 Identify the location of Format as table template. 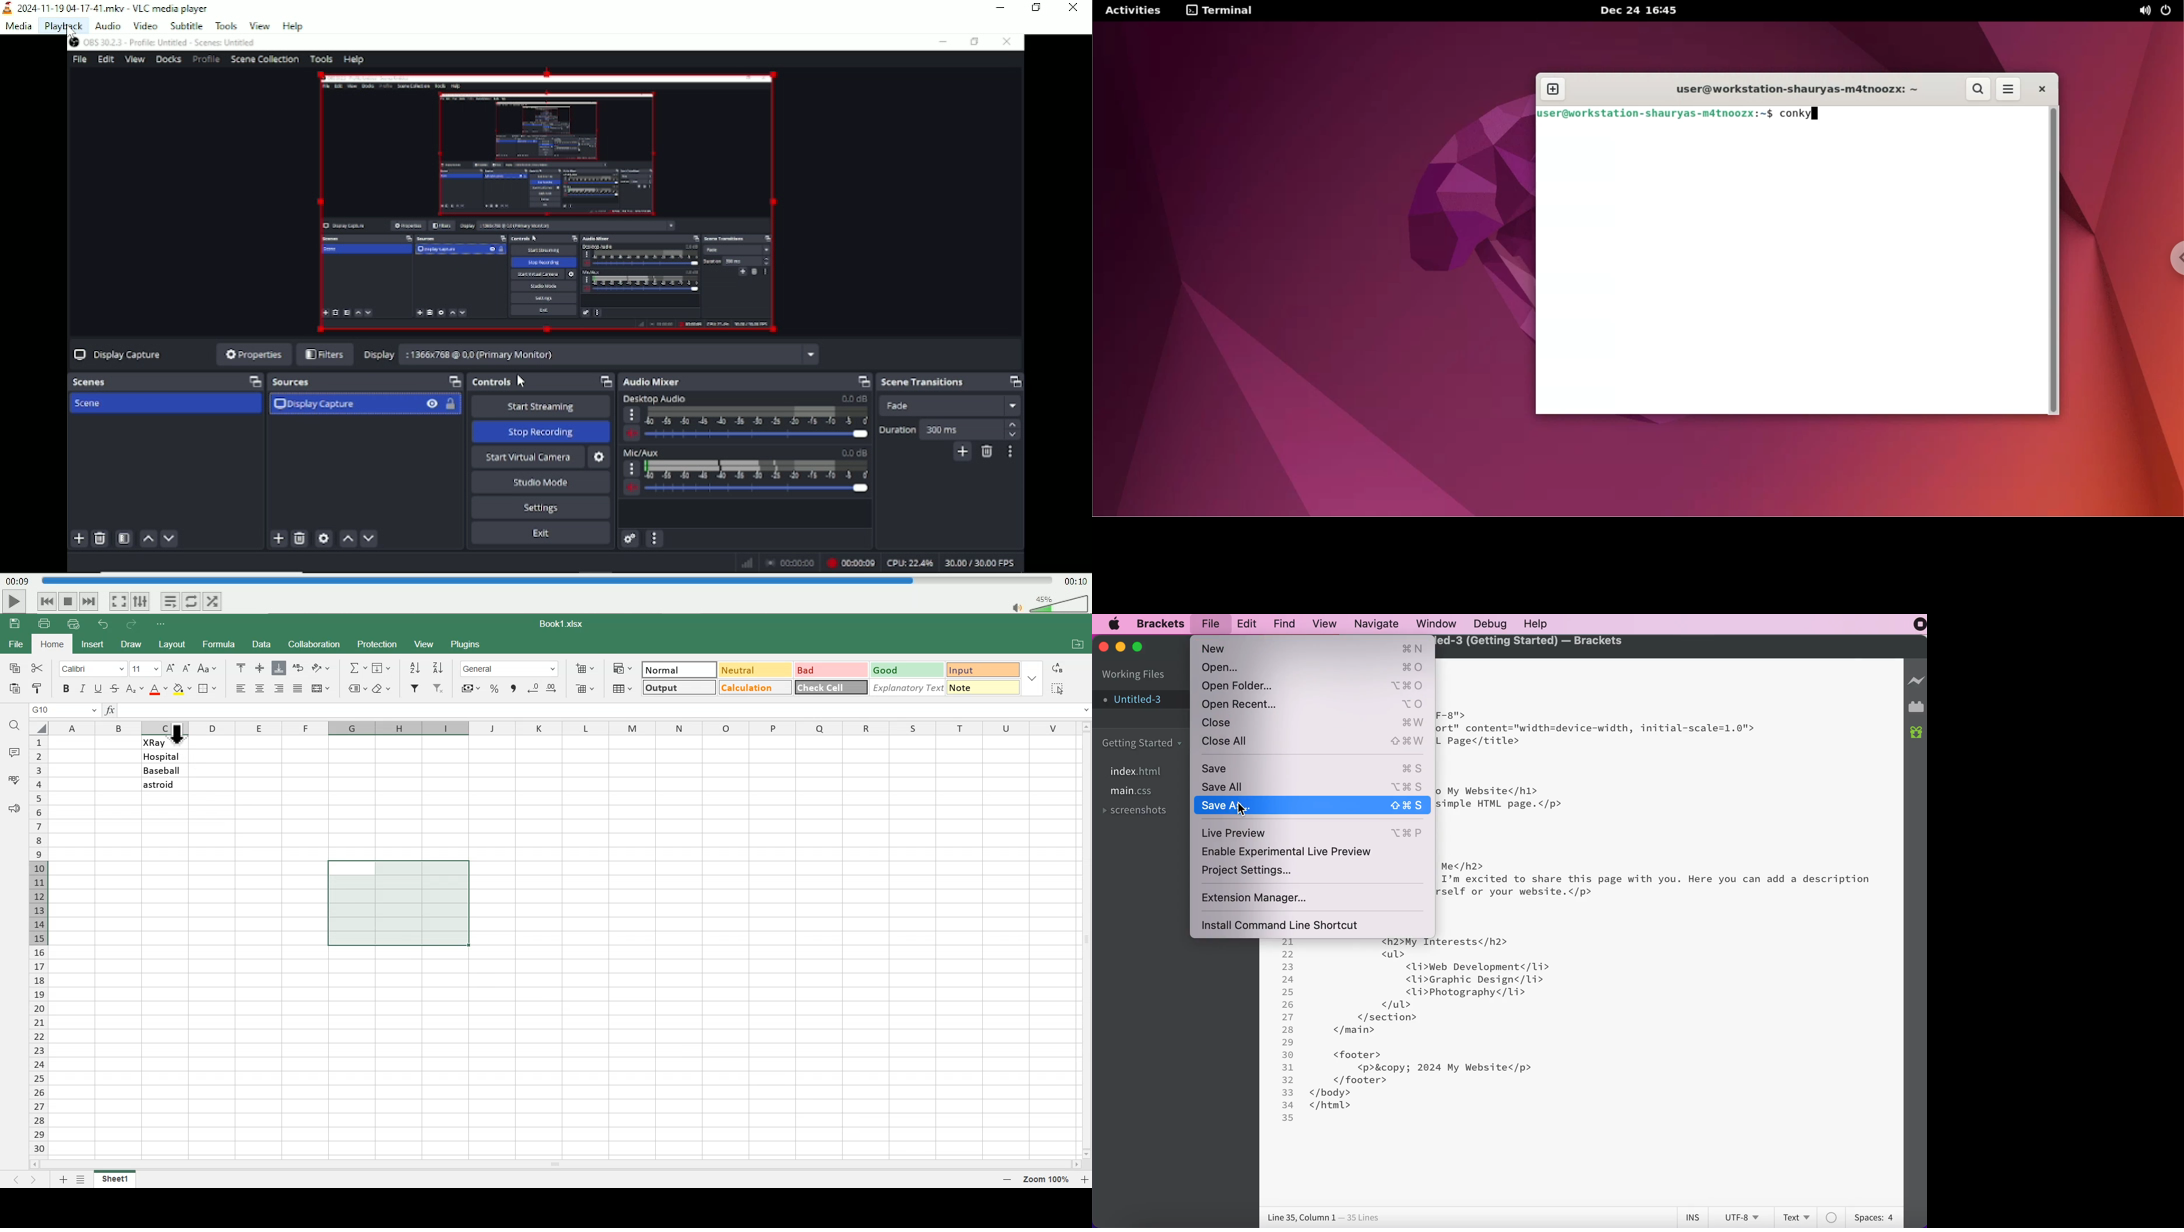
(621, 689).